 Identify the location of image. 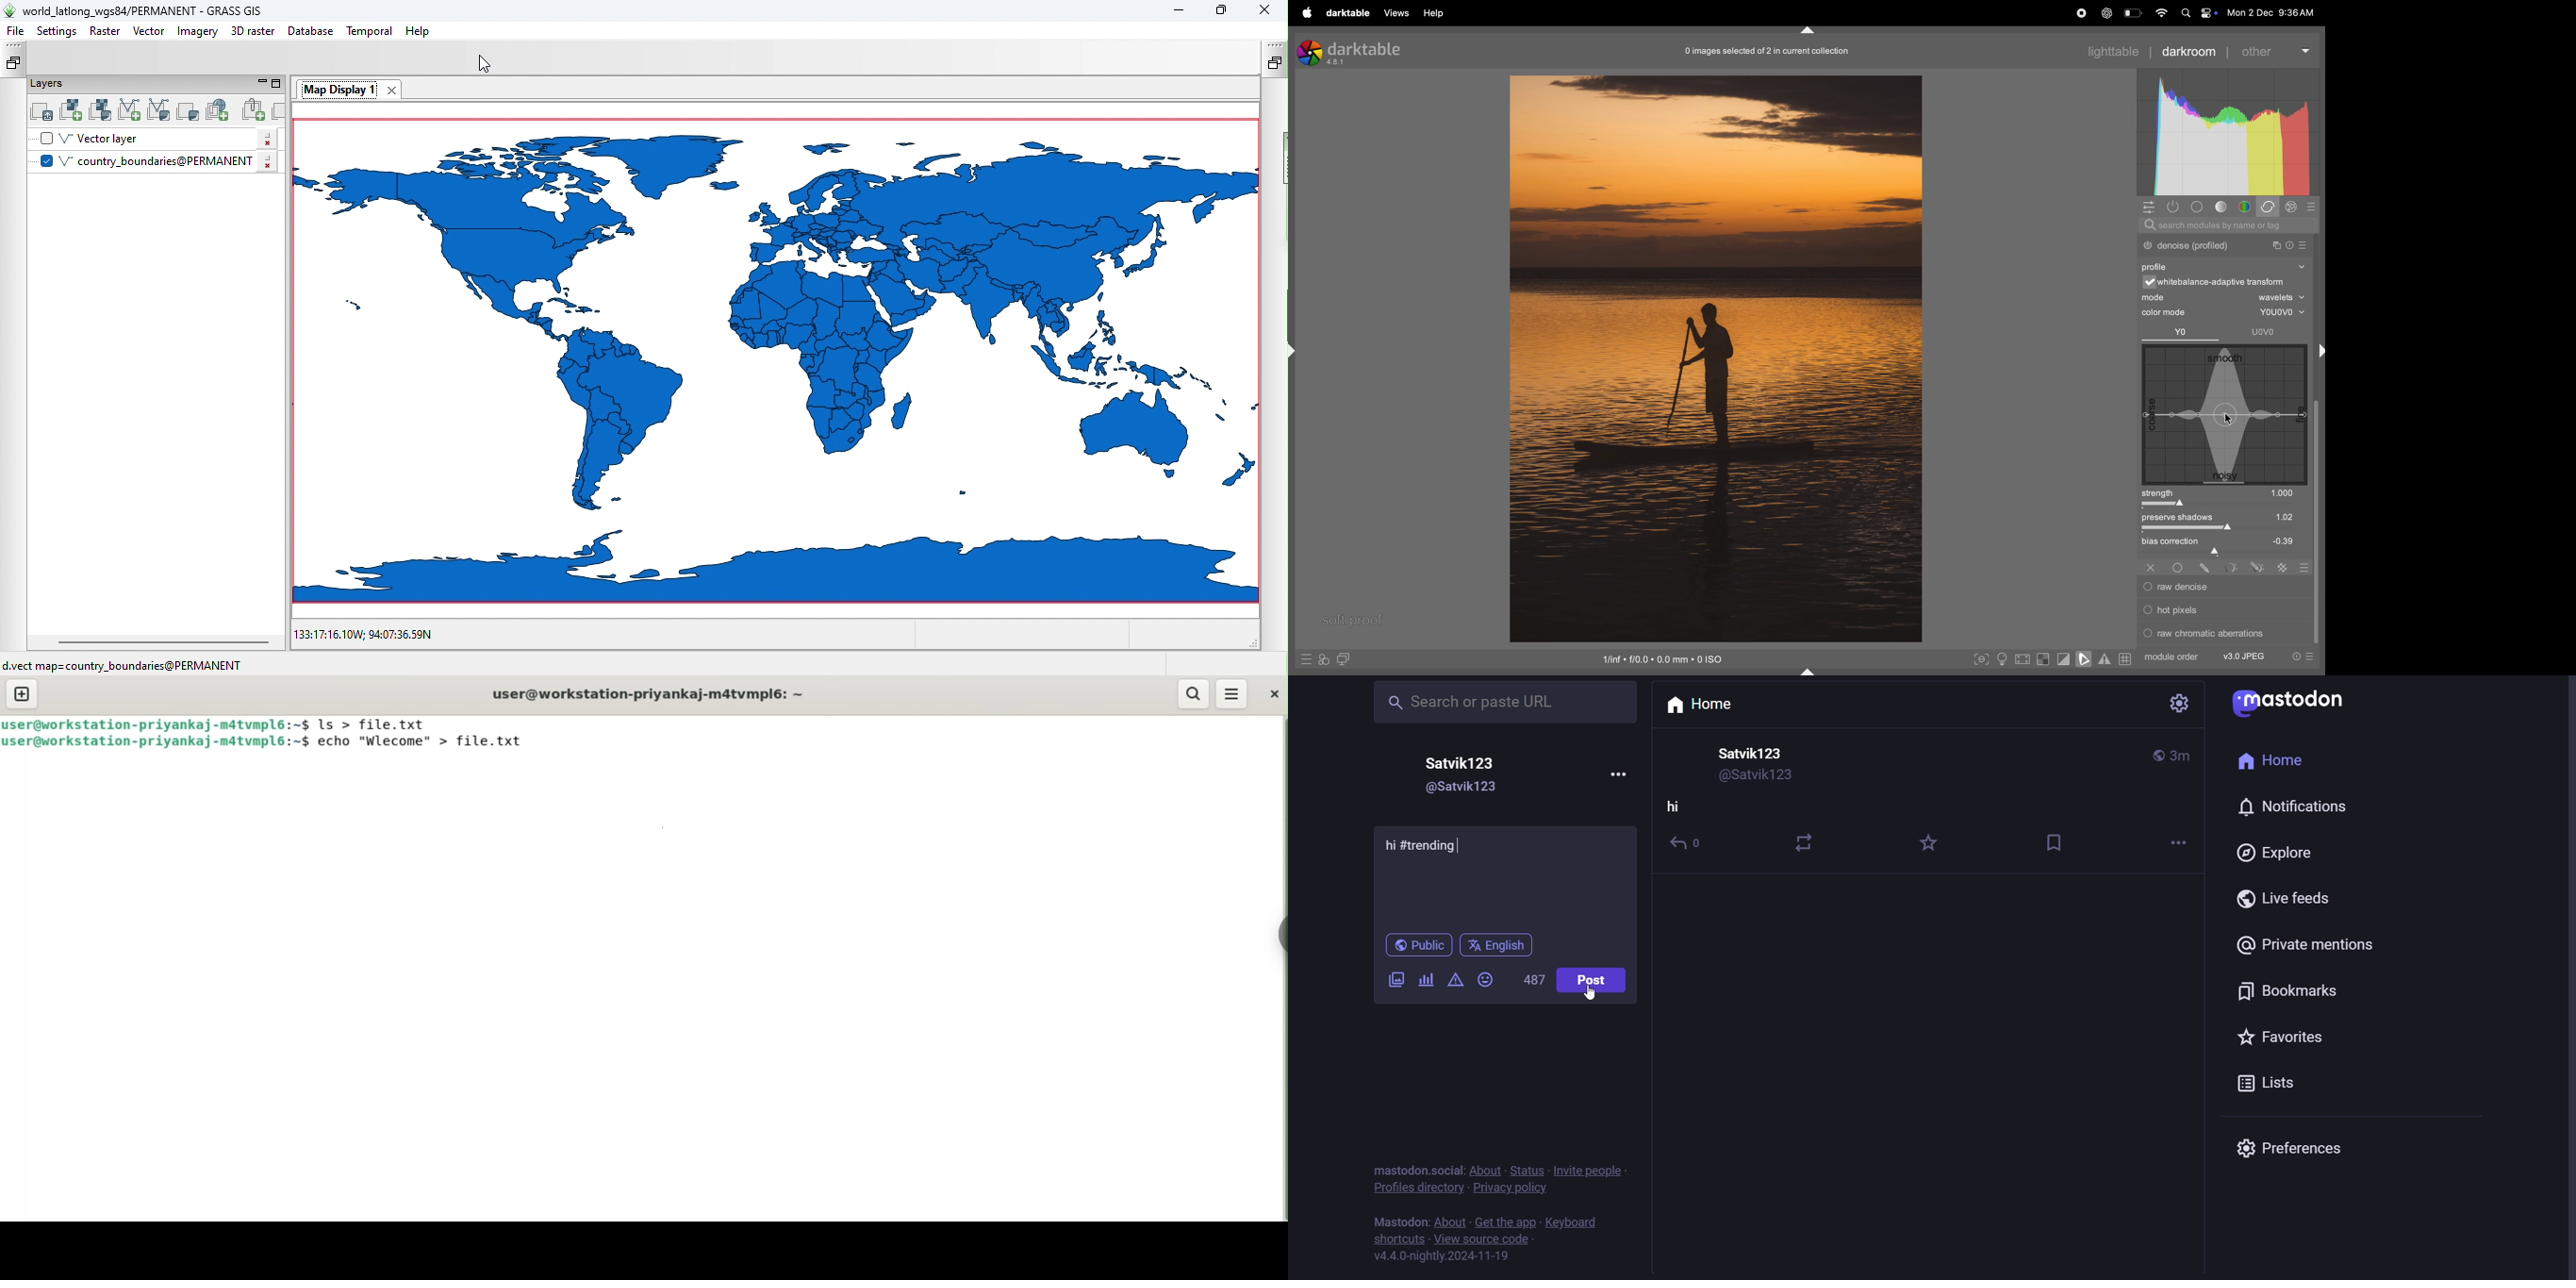
(1716, 357).